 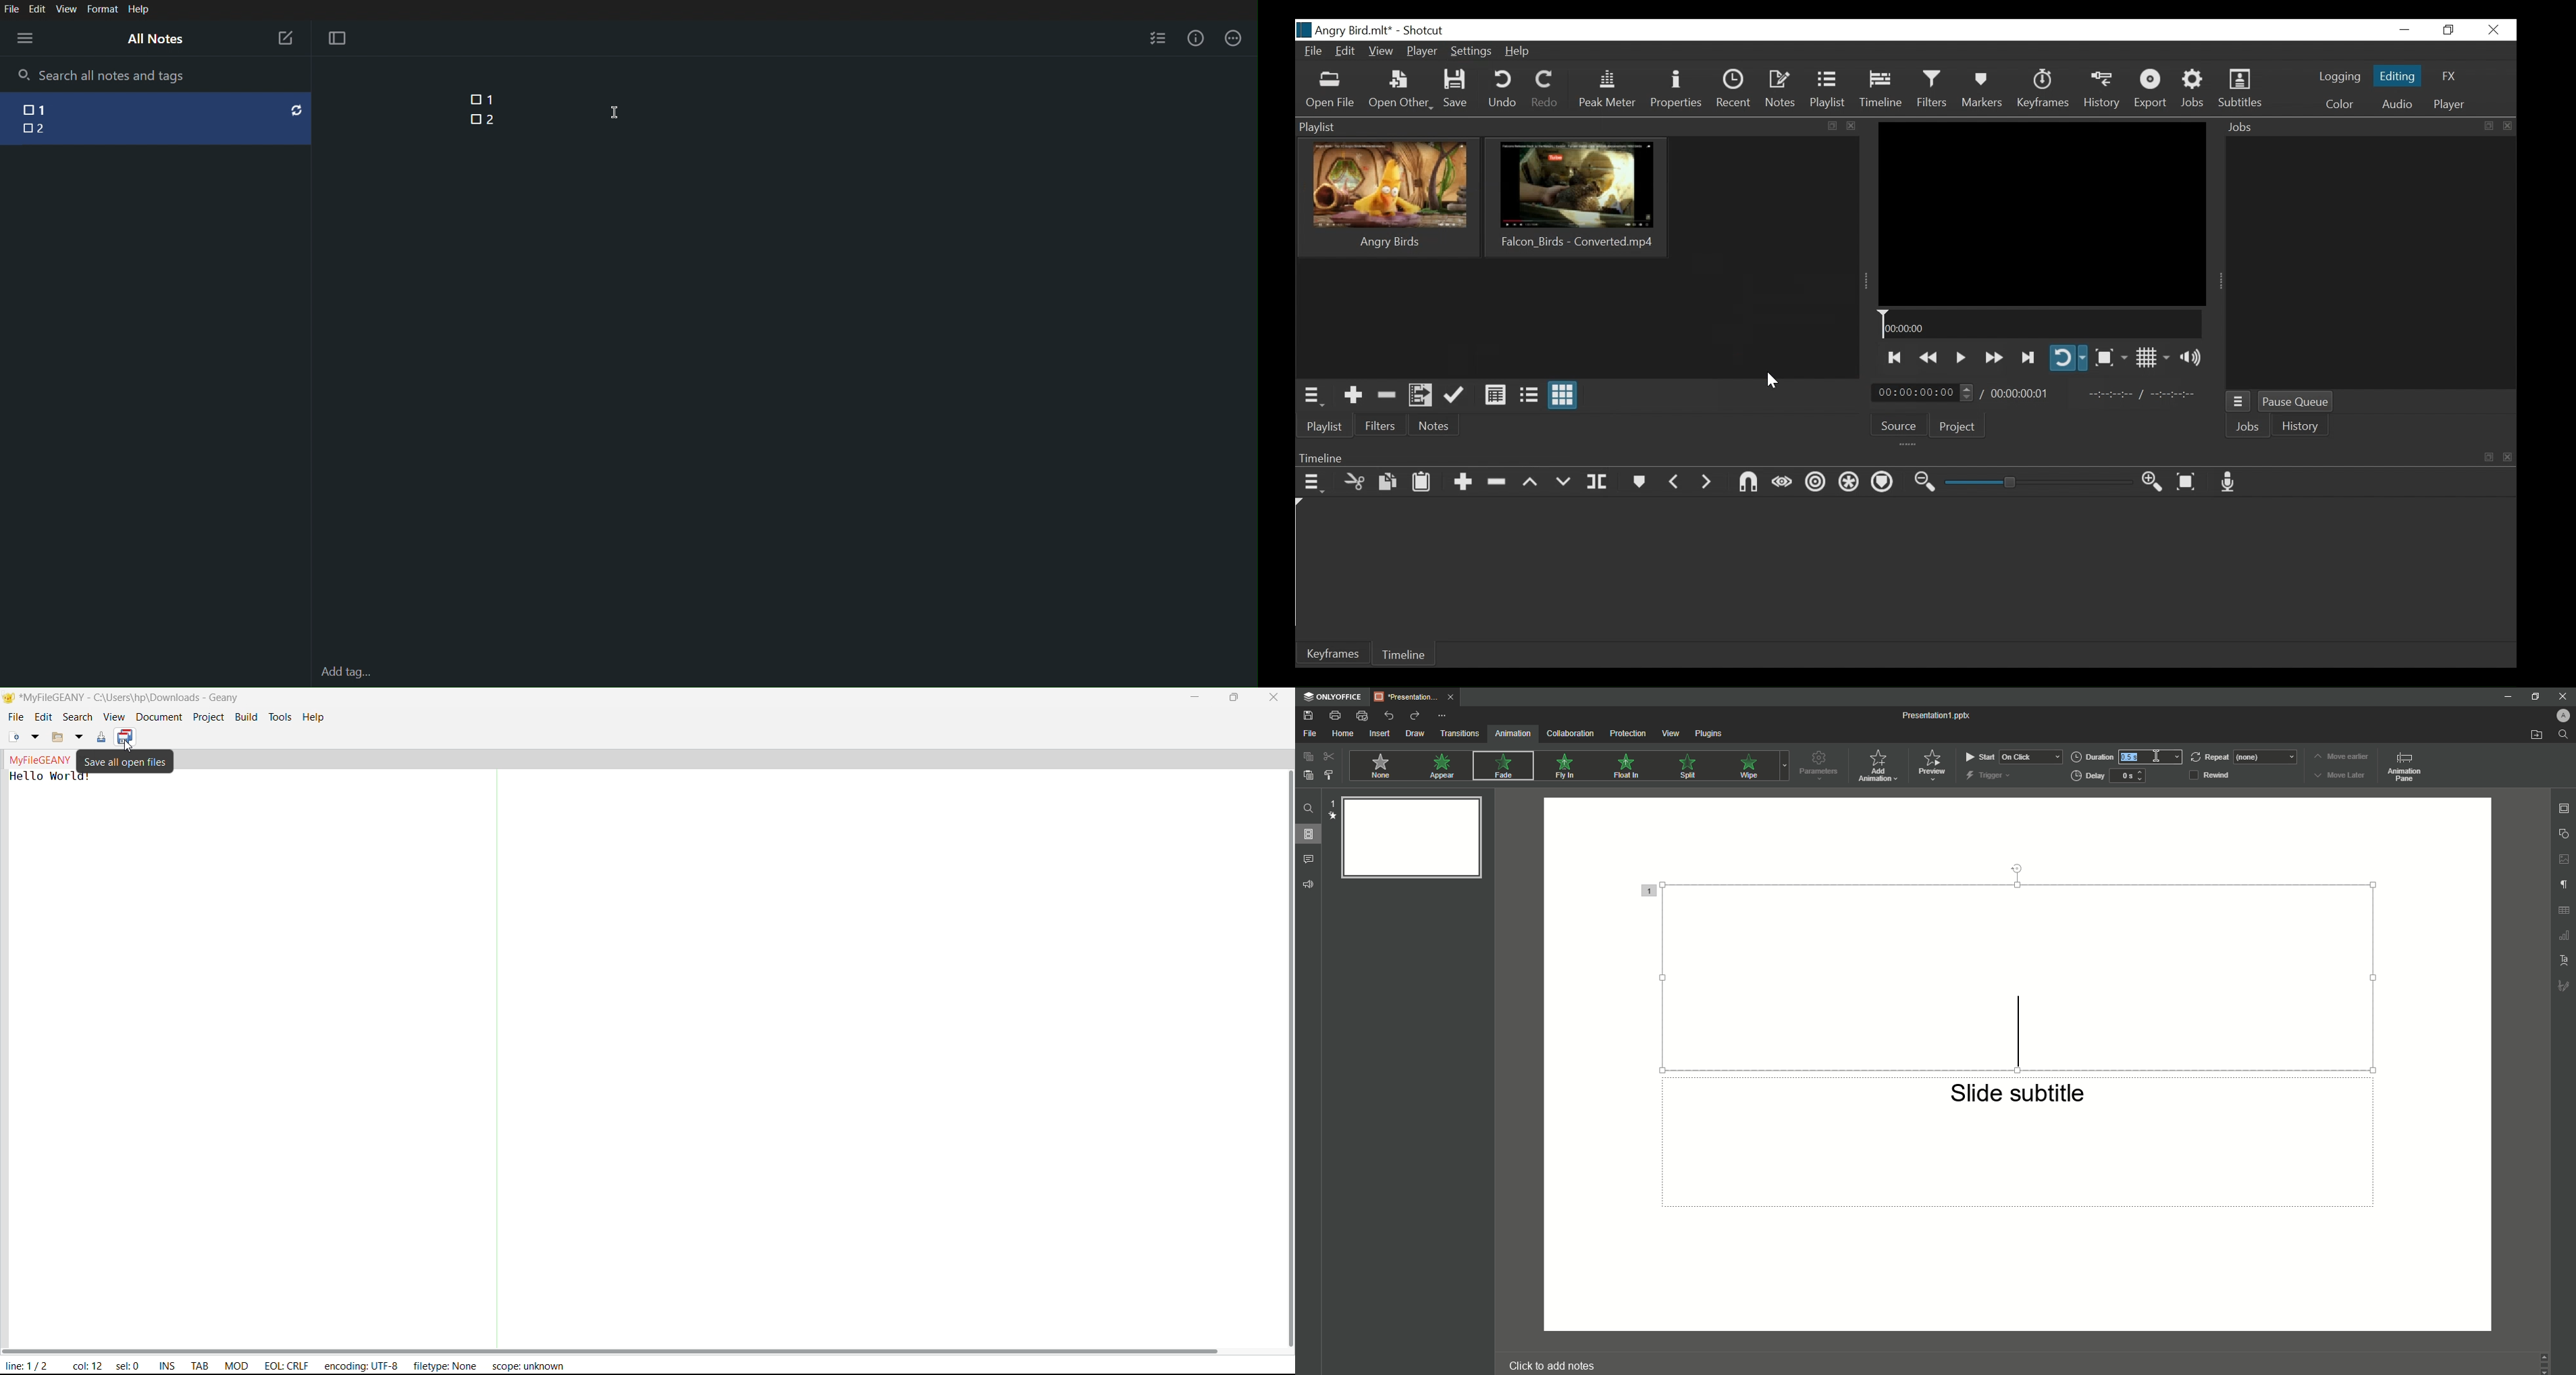 I want to click on Skip to the next point, so click(x=1894, y=358).